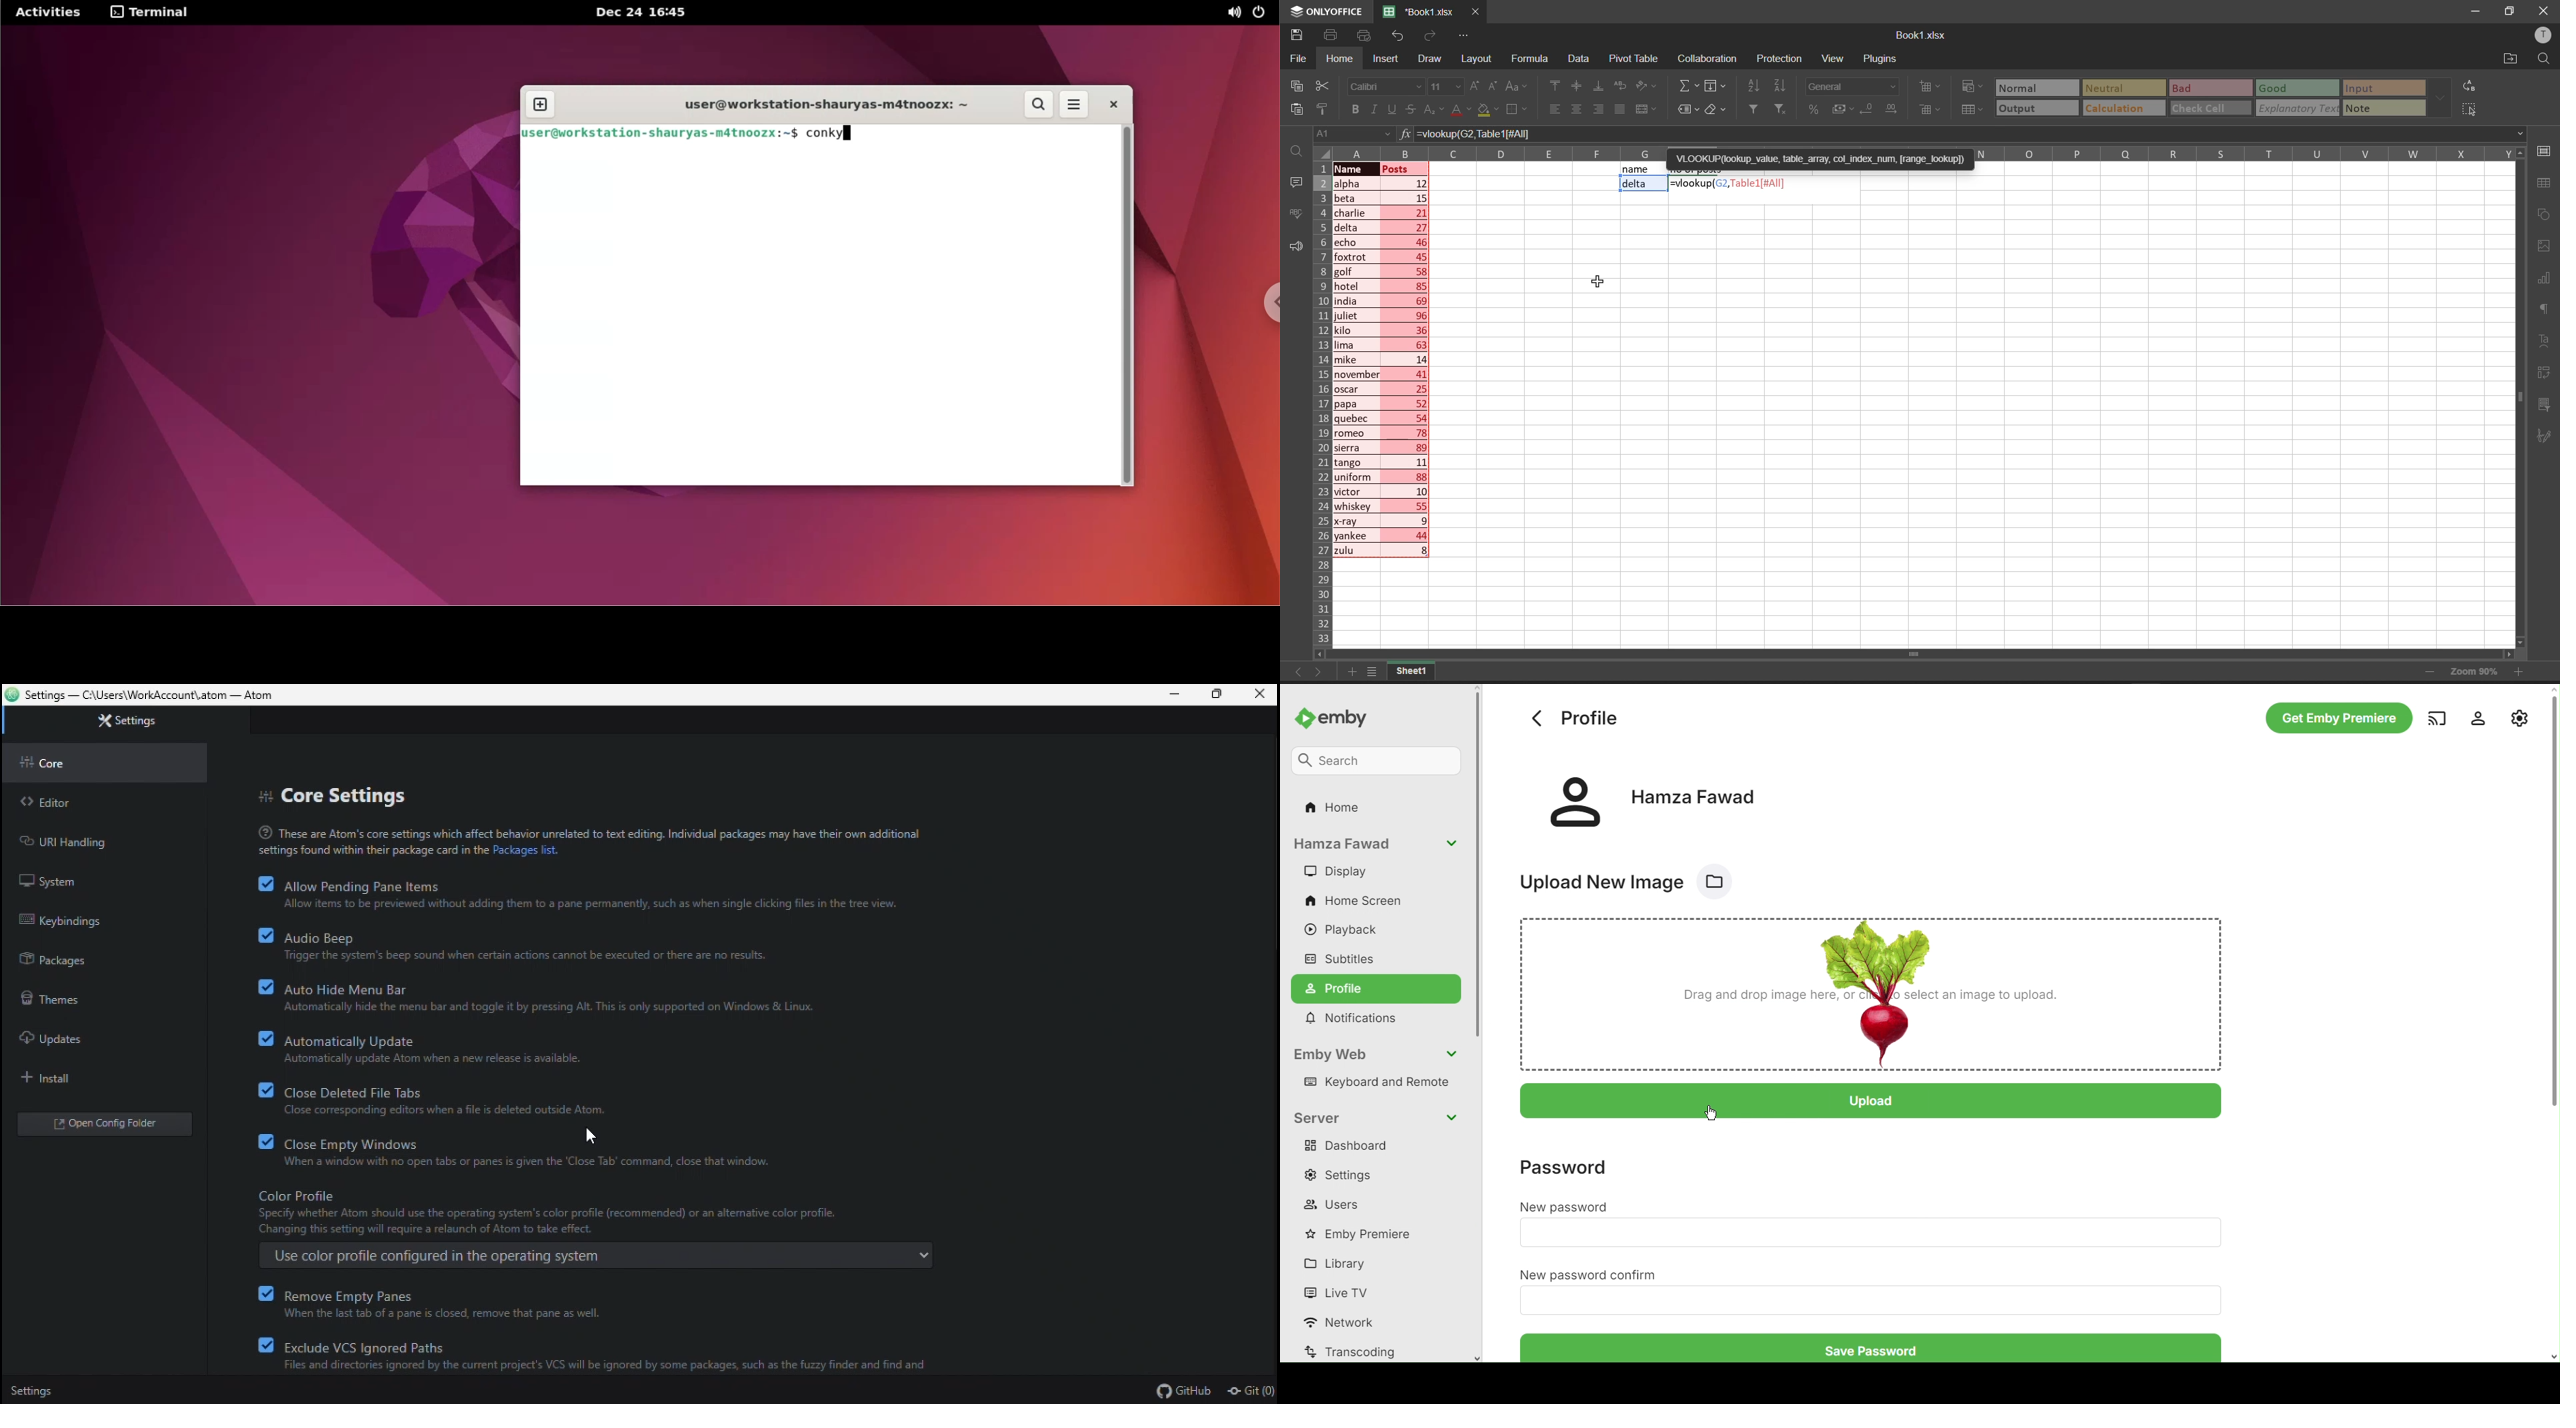 The height and width of the screenshot is (1428, 2576). Describe the element at coordinates (1406, 363) in the screenshot. I see `posts` at that location.